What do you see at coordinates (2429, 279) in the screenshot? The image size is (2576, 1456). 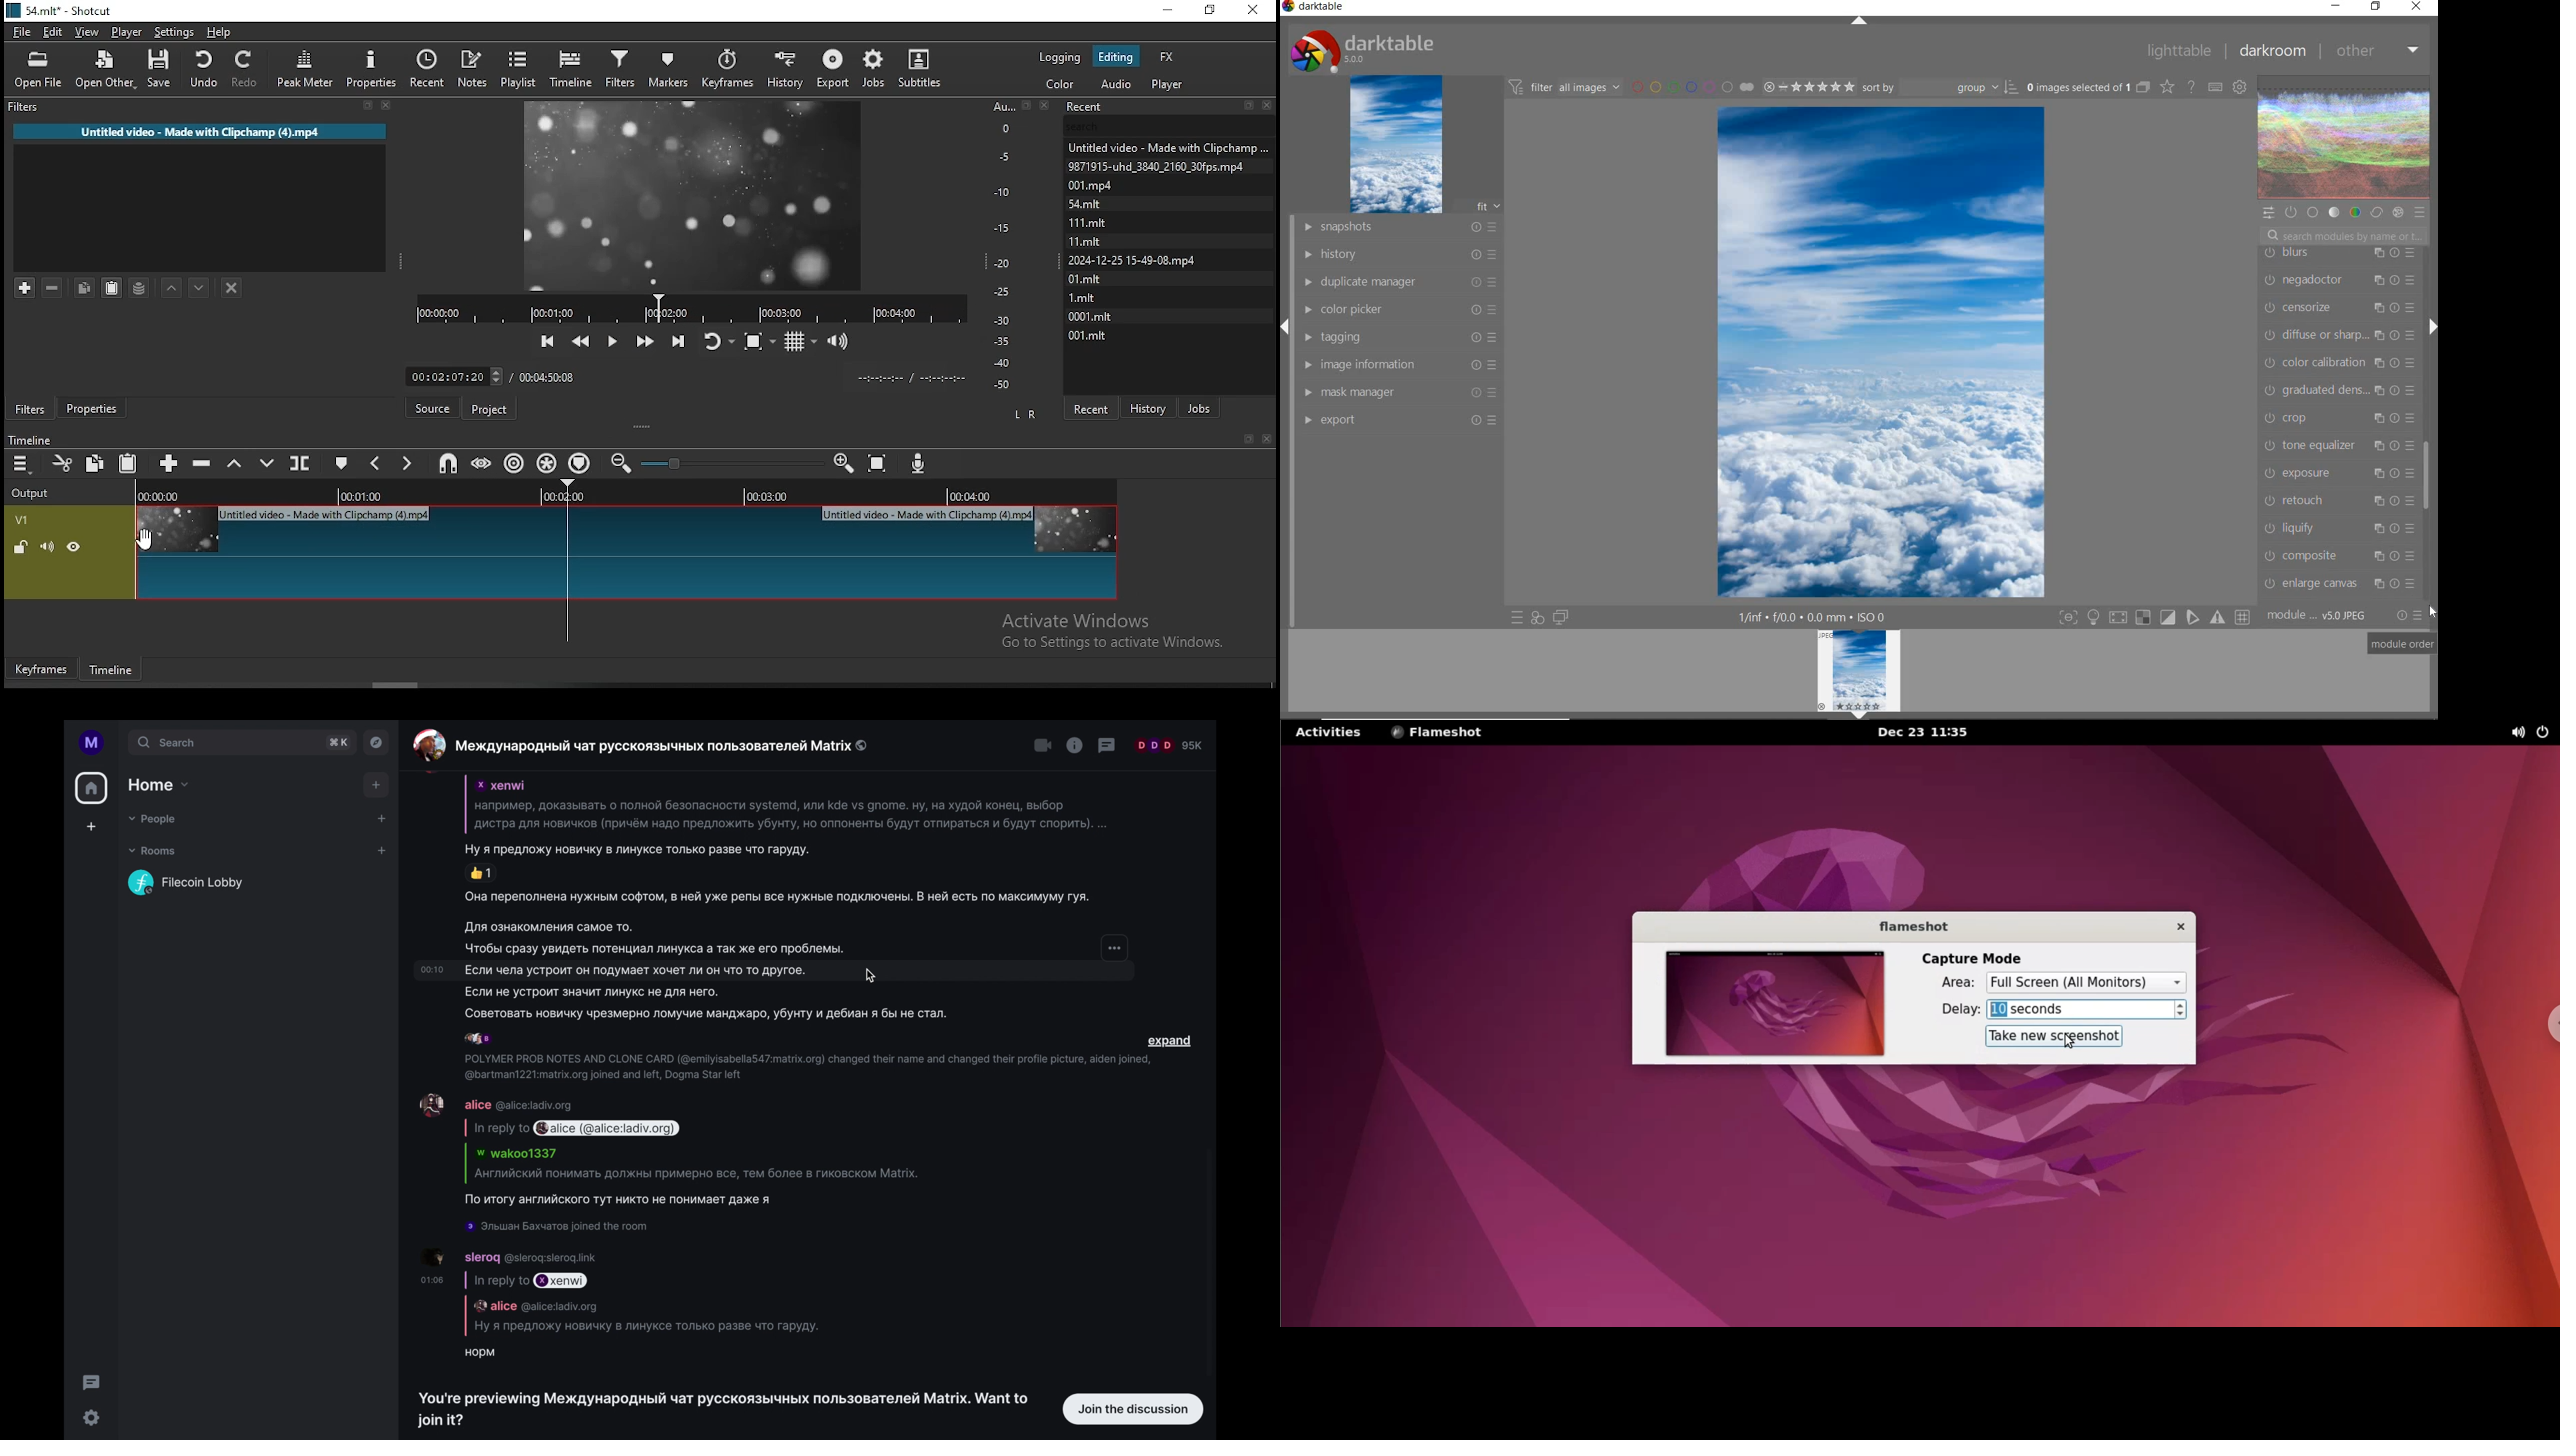 I see `SCROLLBAR` at bounding box center [2429, 279].